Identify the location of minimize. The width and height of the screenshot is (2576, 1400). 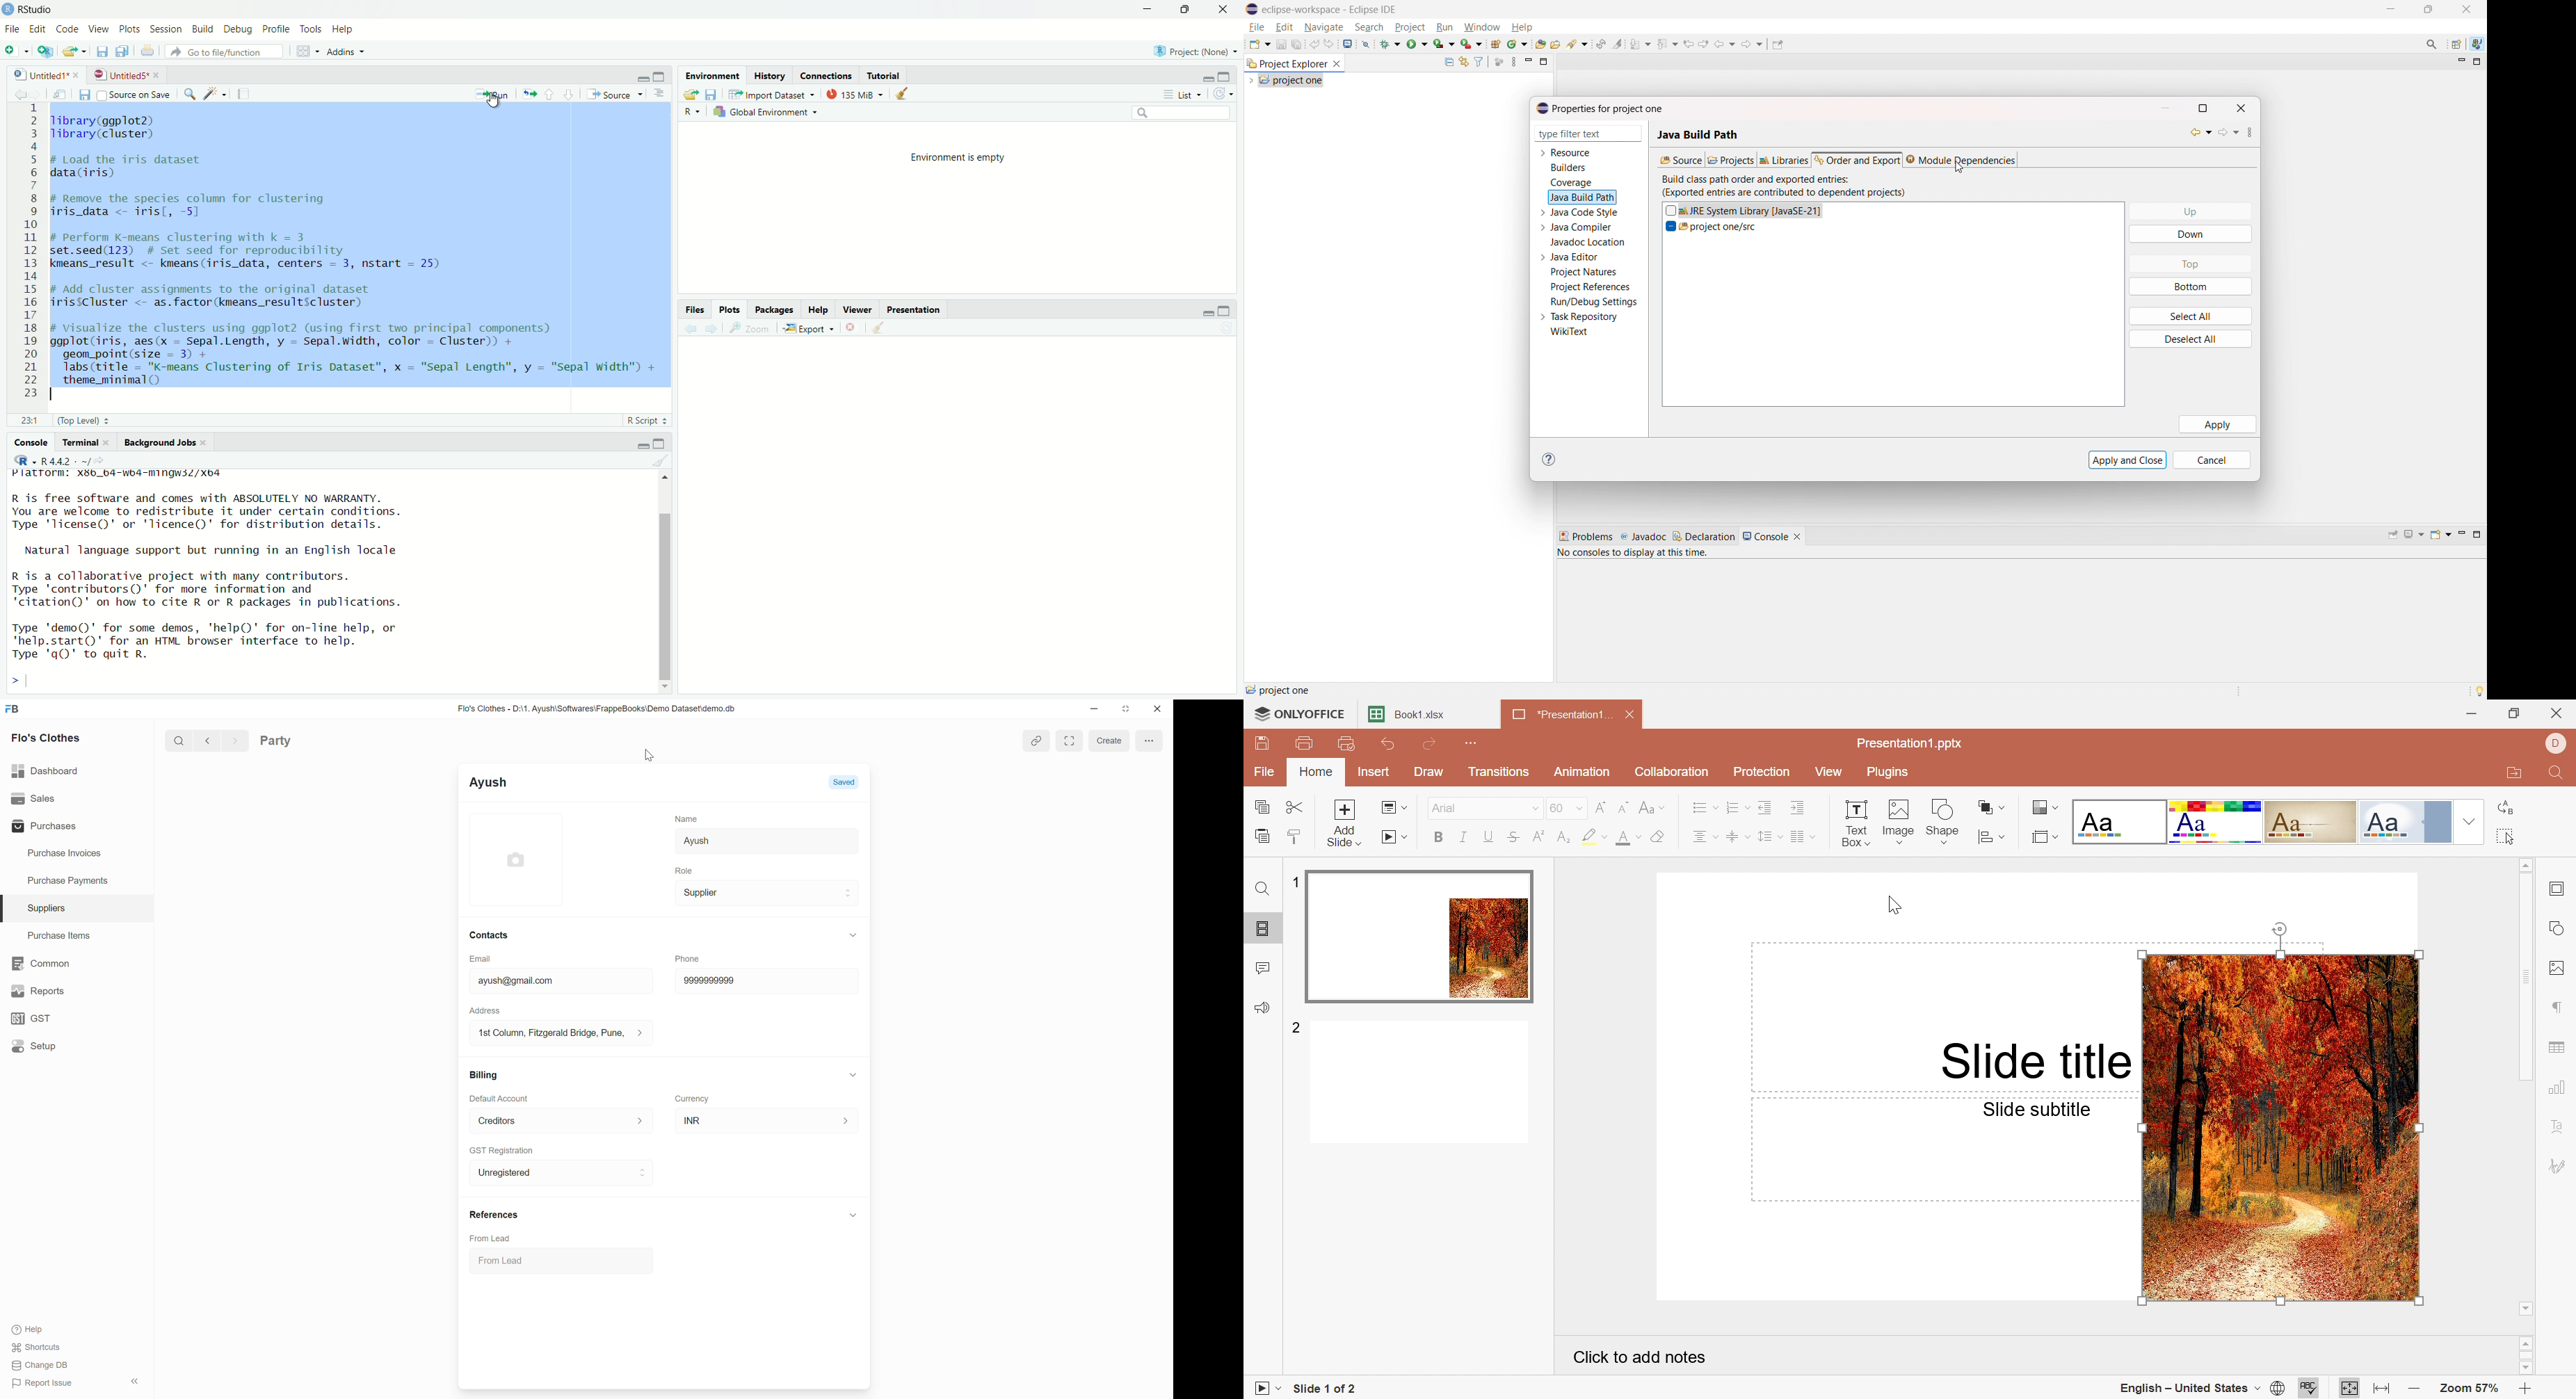
(641, 443).